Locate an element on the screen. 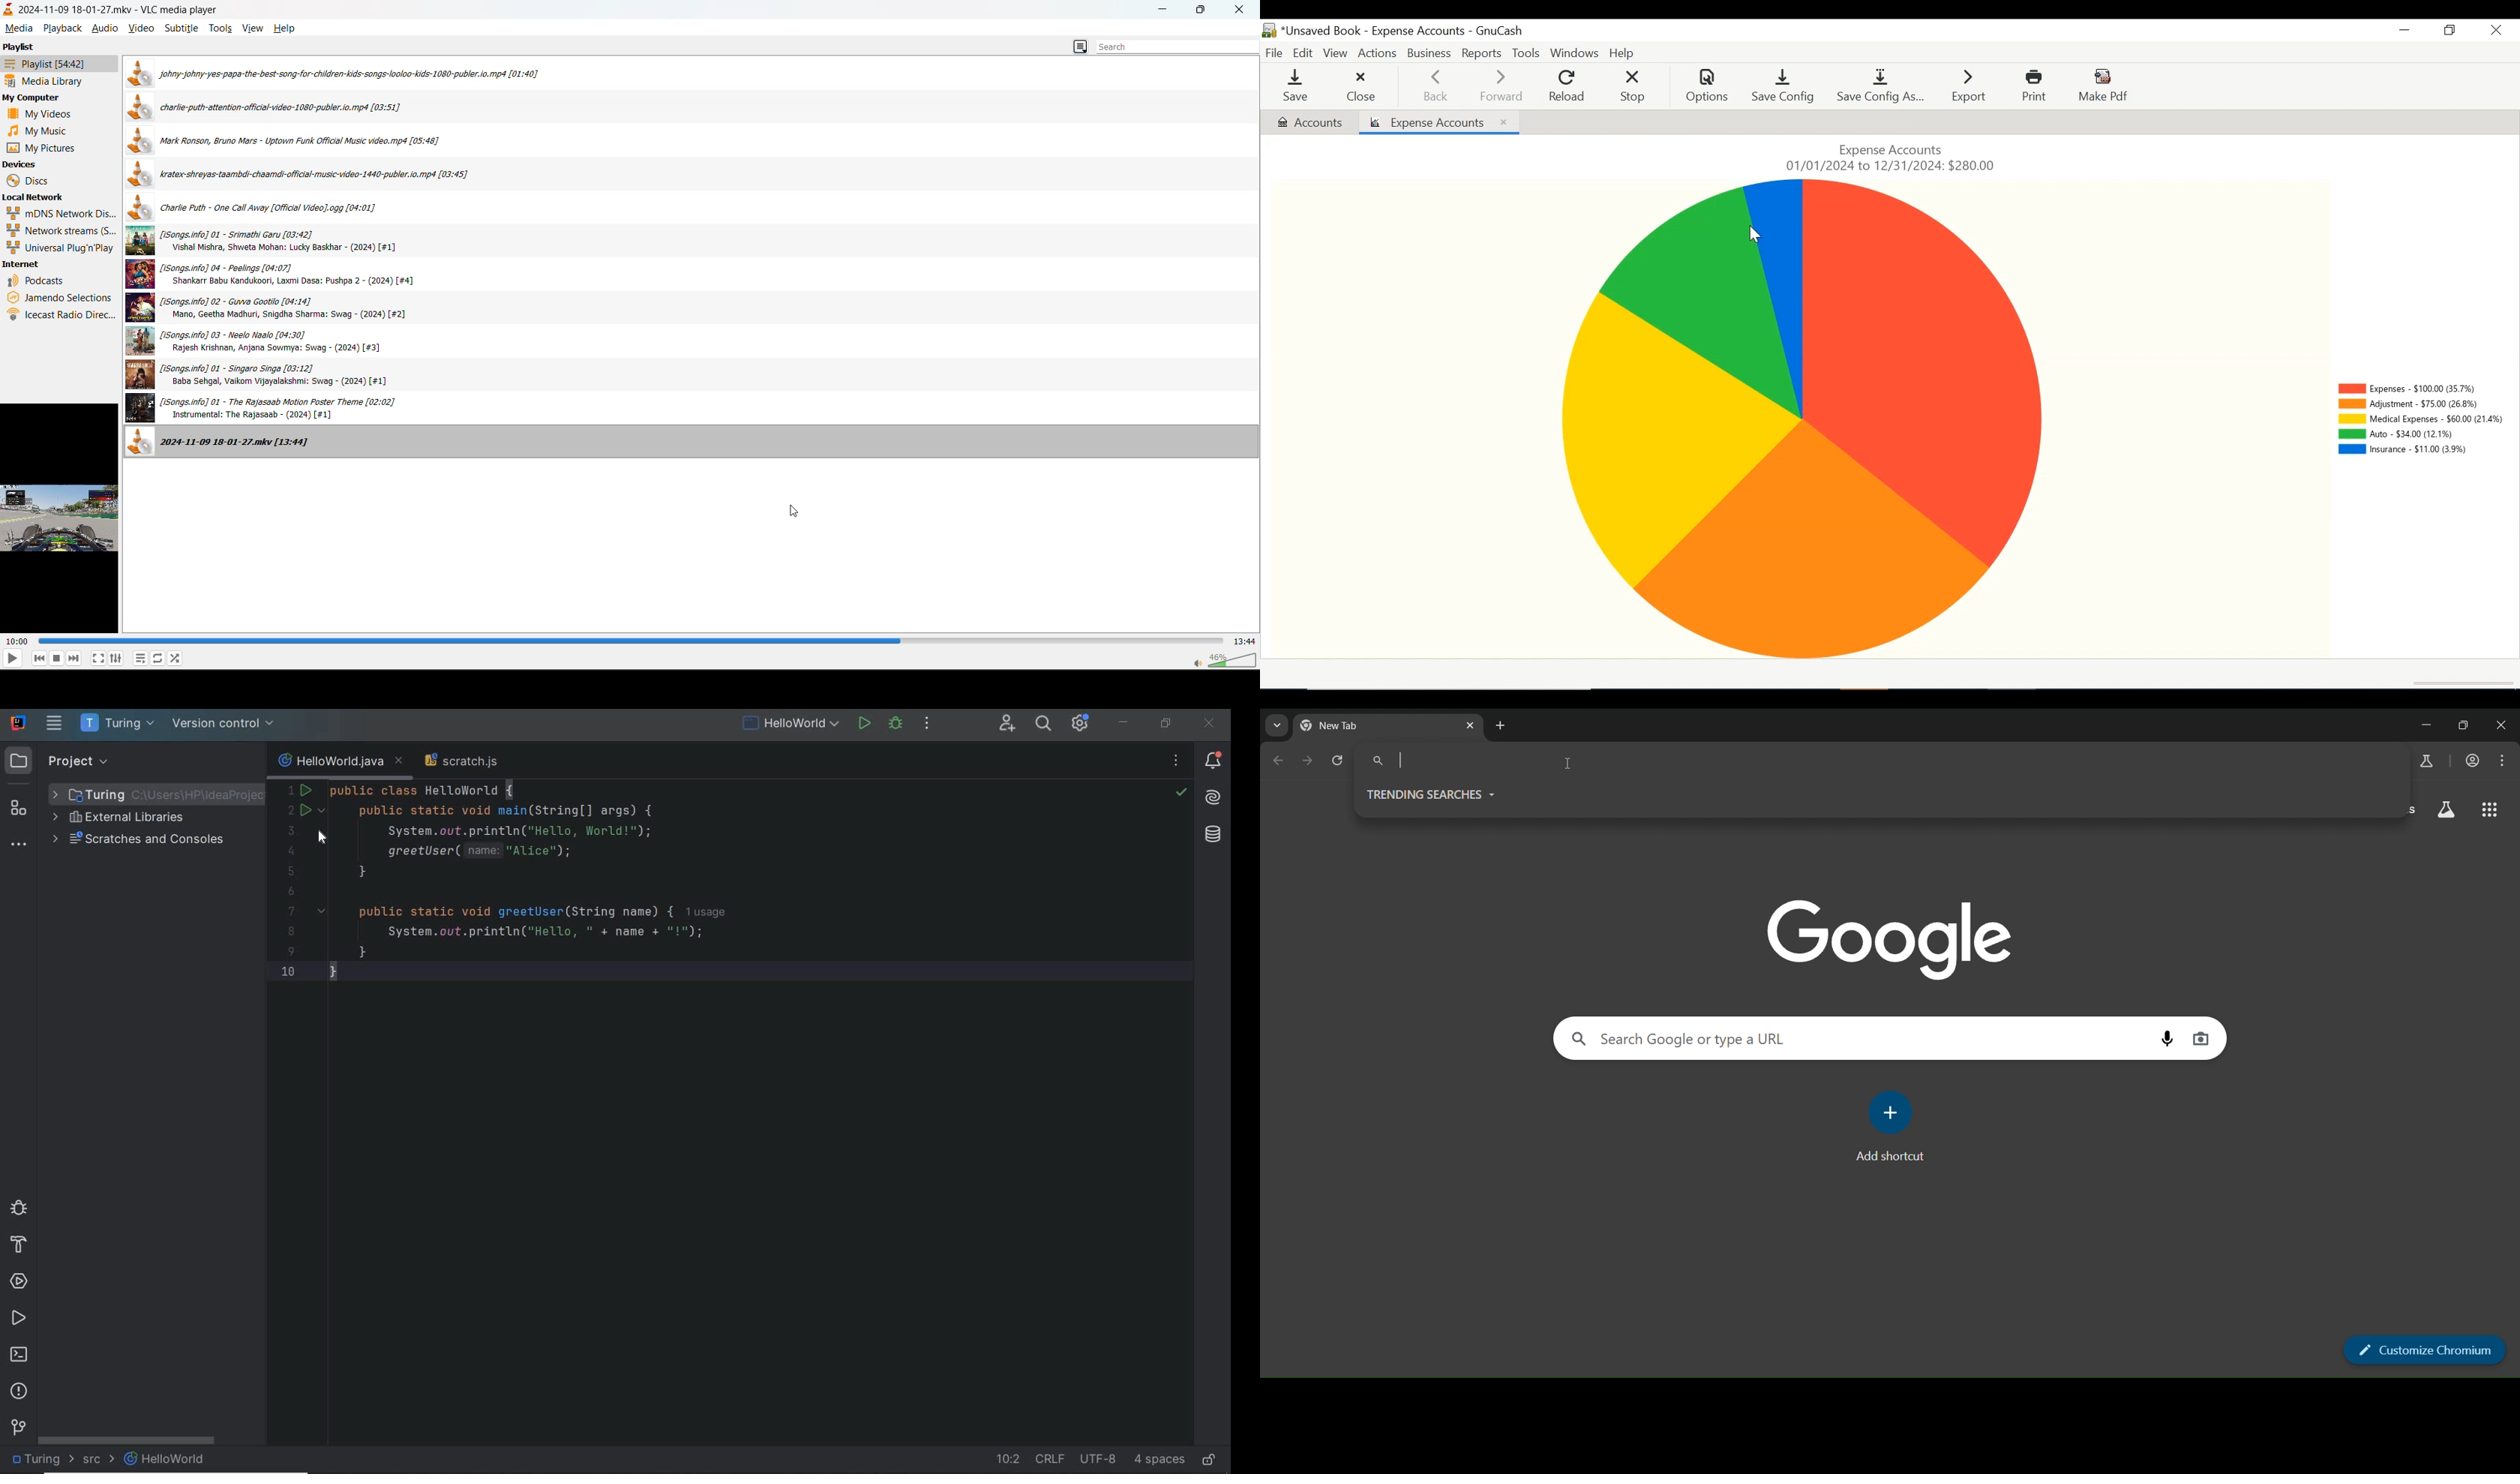  media library is located at coordinates (47, 81).